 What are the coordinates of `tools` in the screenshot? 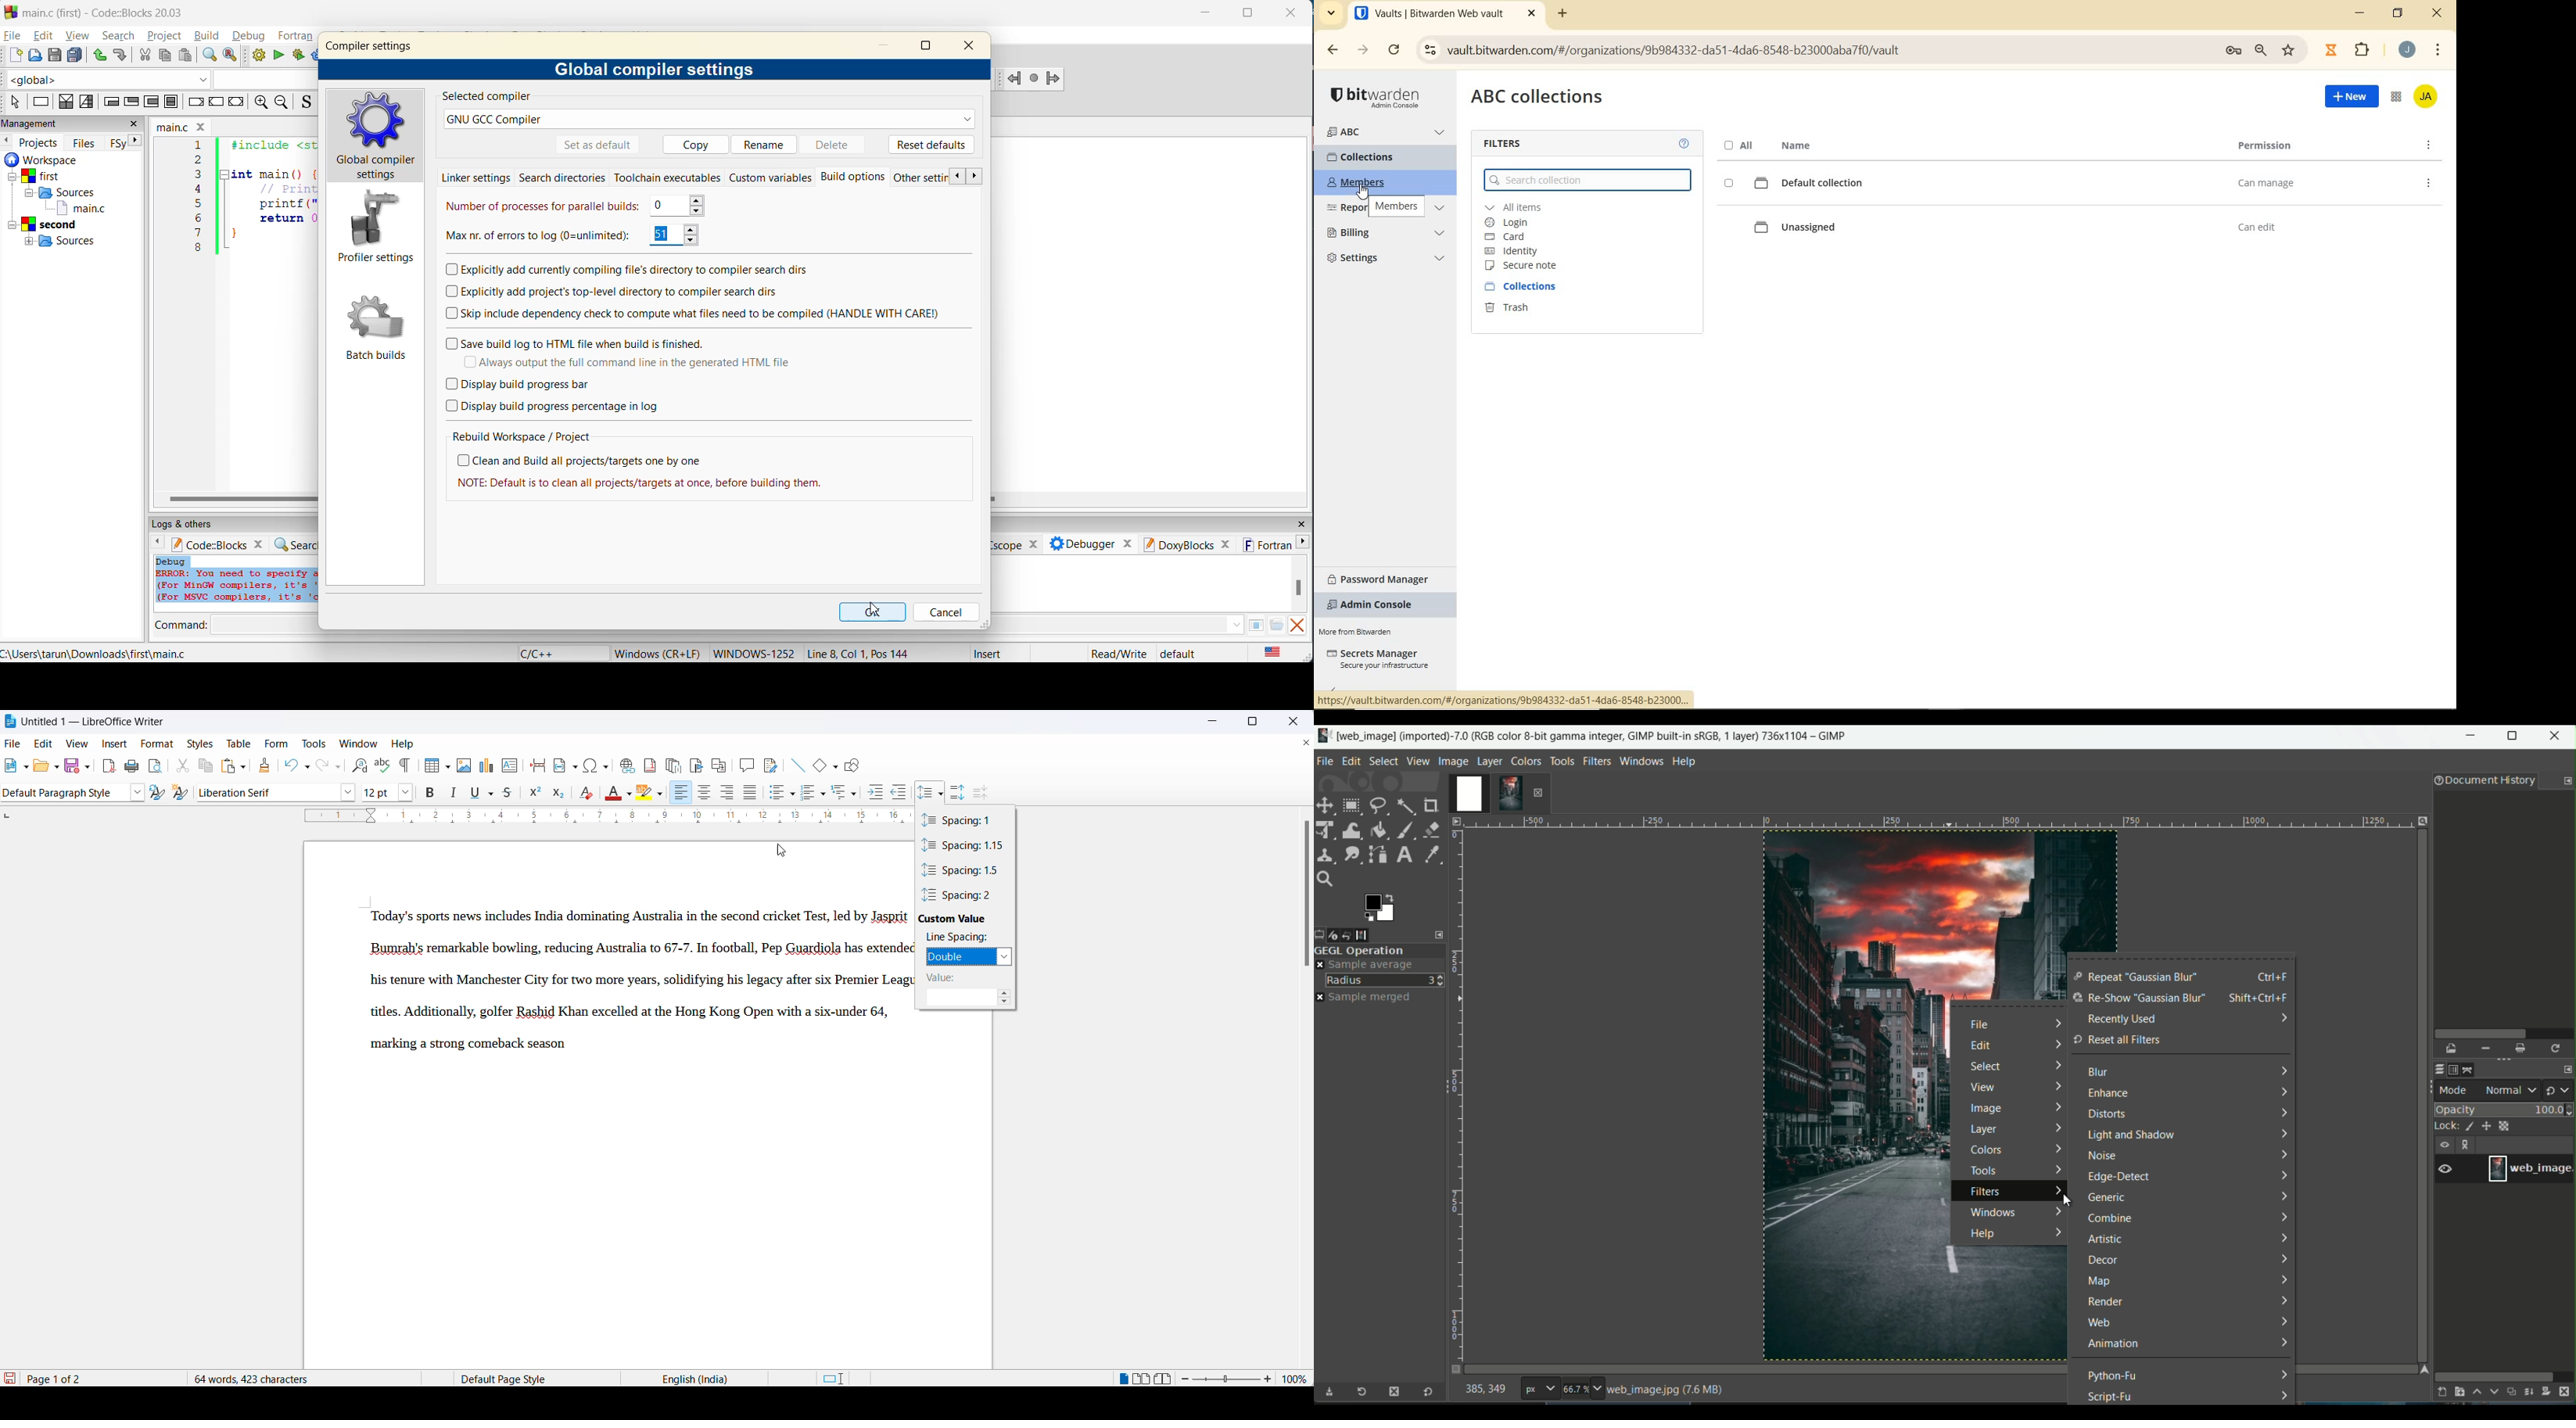 It's located at (316, 743).